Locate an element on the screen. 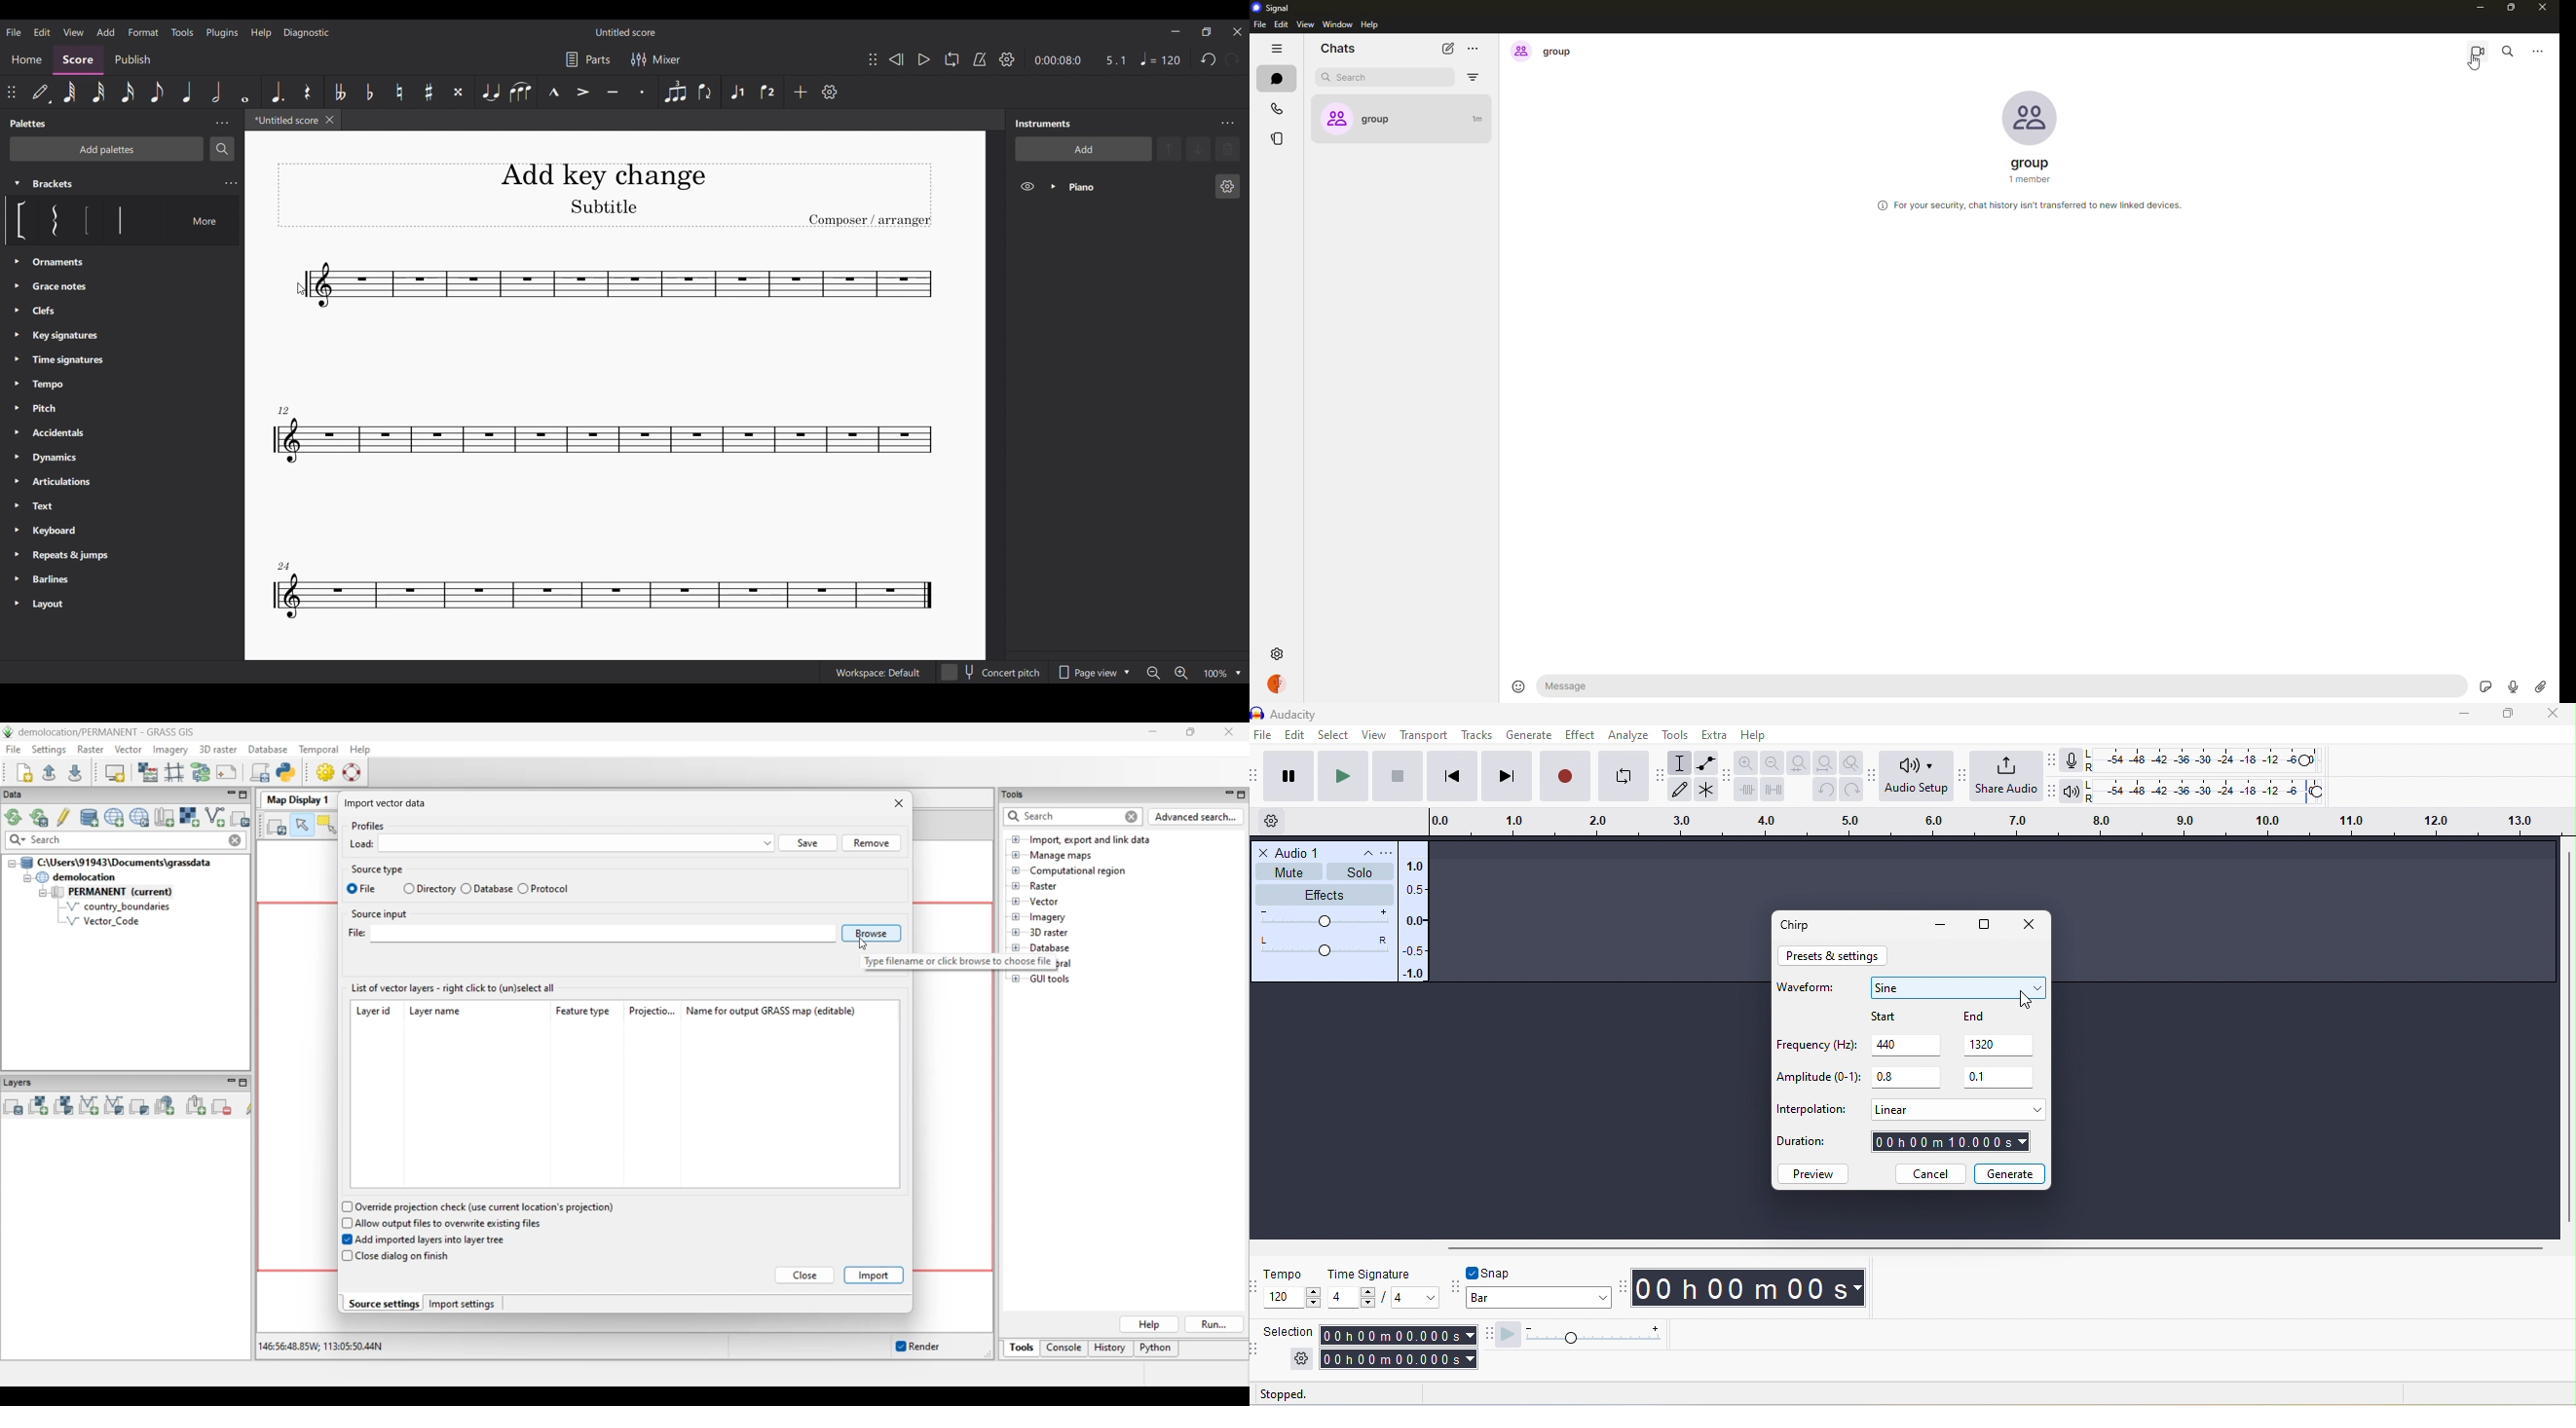  recording level is located at coordinates (2202, 758).